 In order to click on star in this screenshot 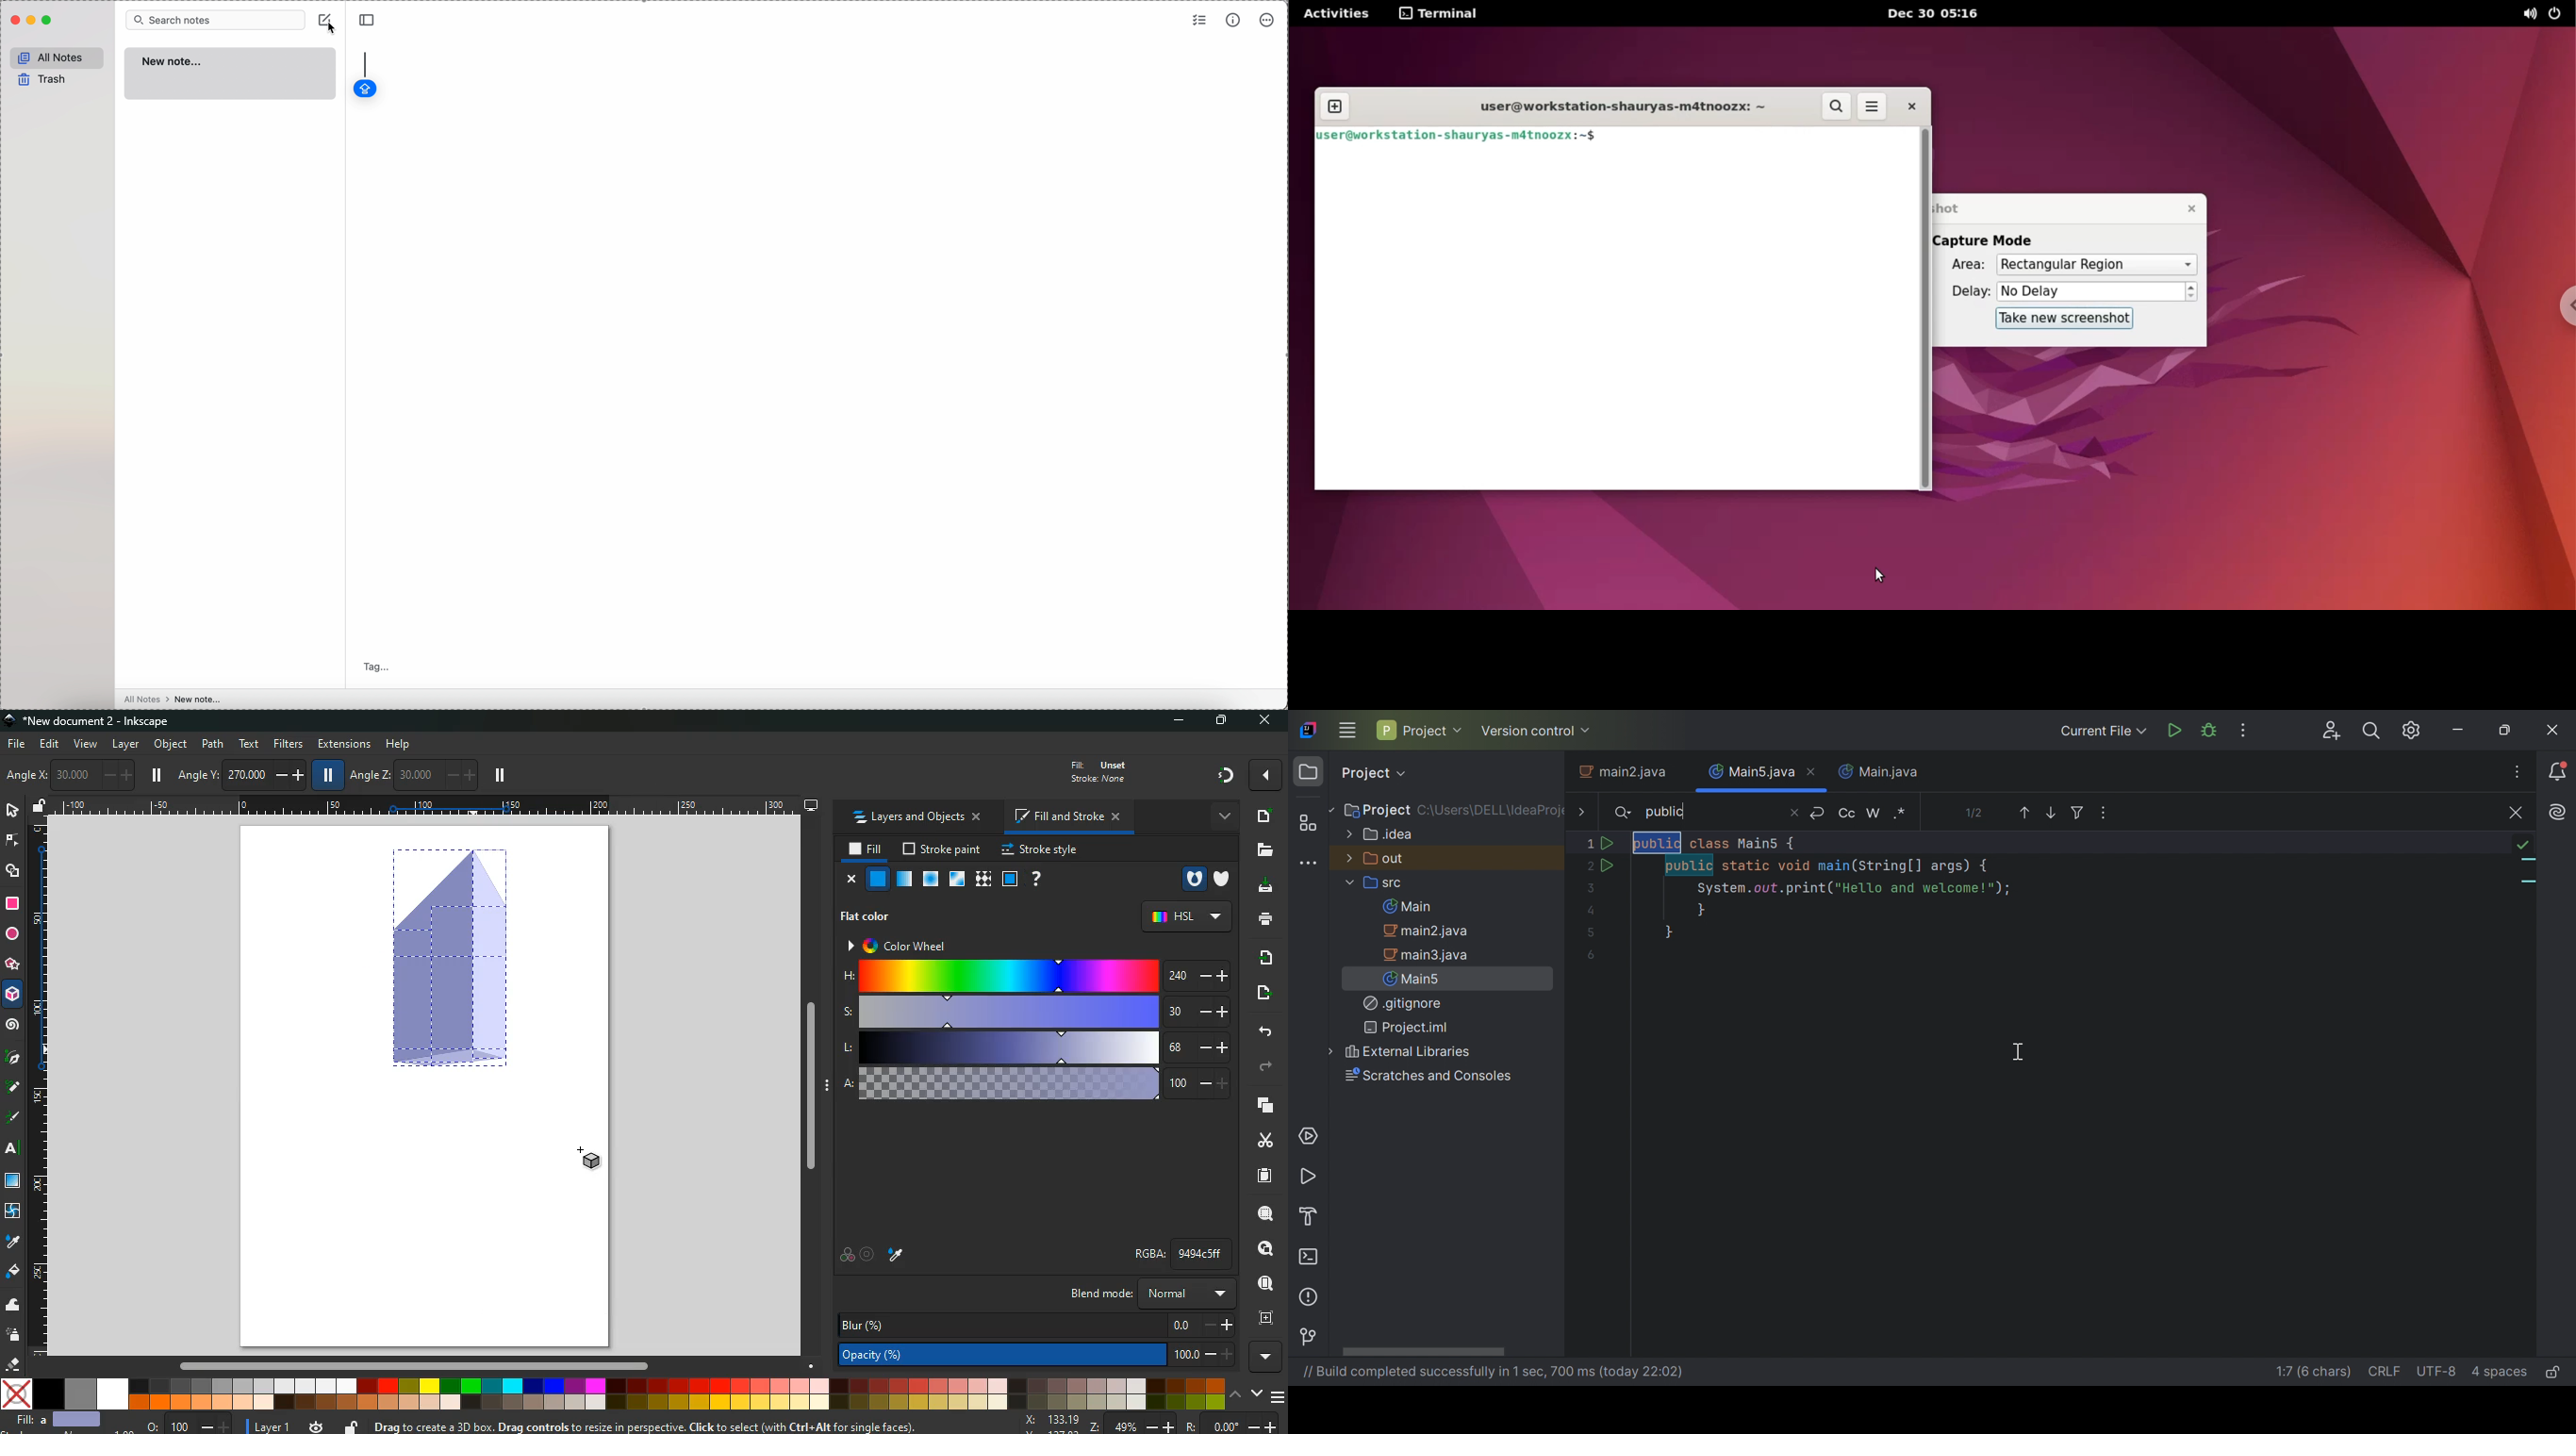, I will do `click(11, 966)`.